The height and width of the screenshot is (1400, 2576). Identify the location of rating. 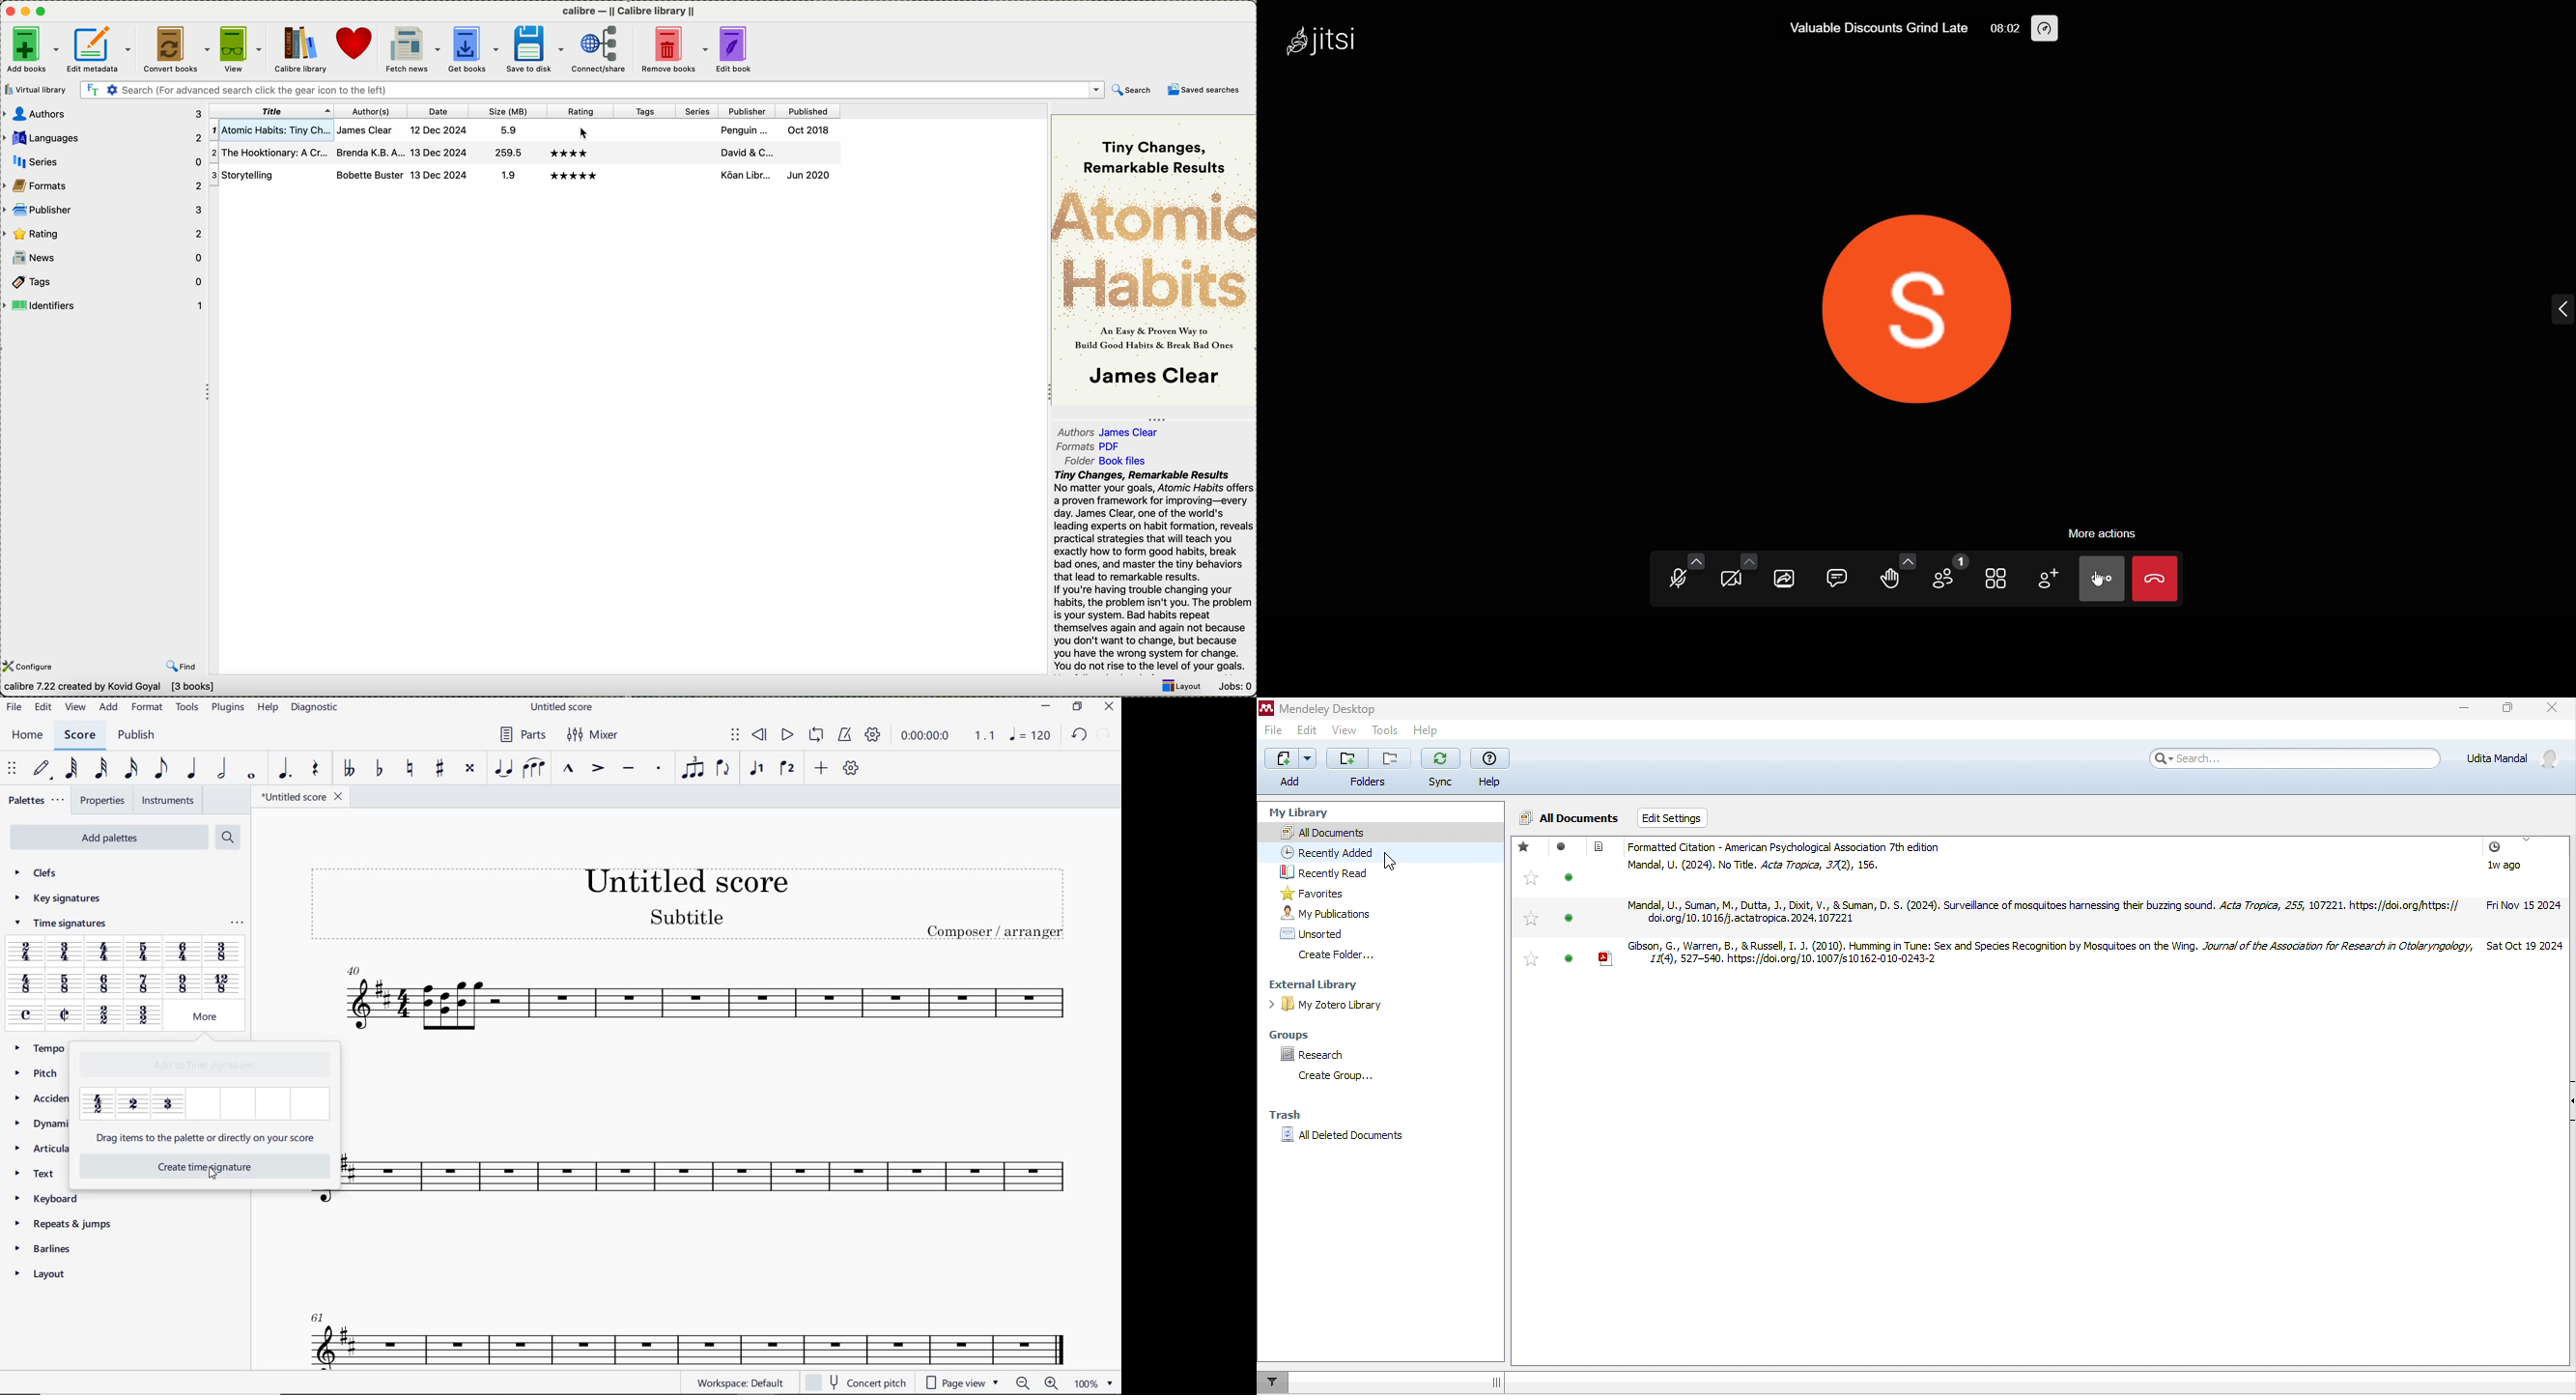
(577, 111).